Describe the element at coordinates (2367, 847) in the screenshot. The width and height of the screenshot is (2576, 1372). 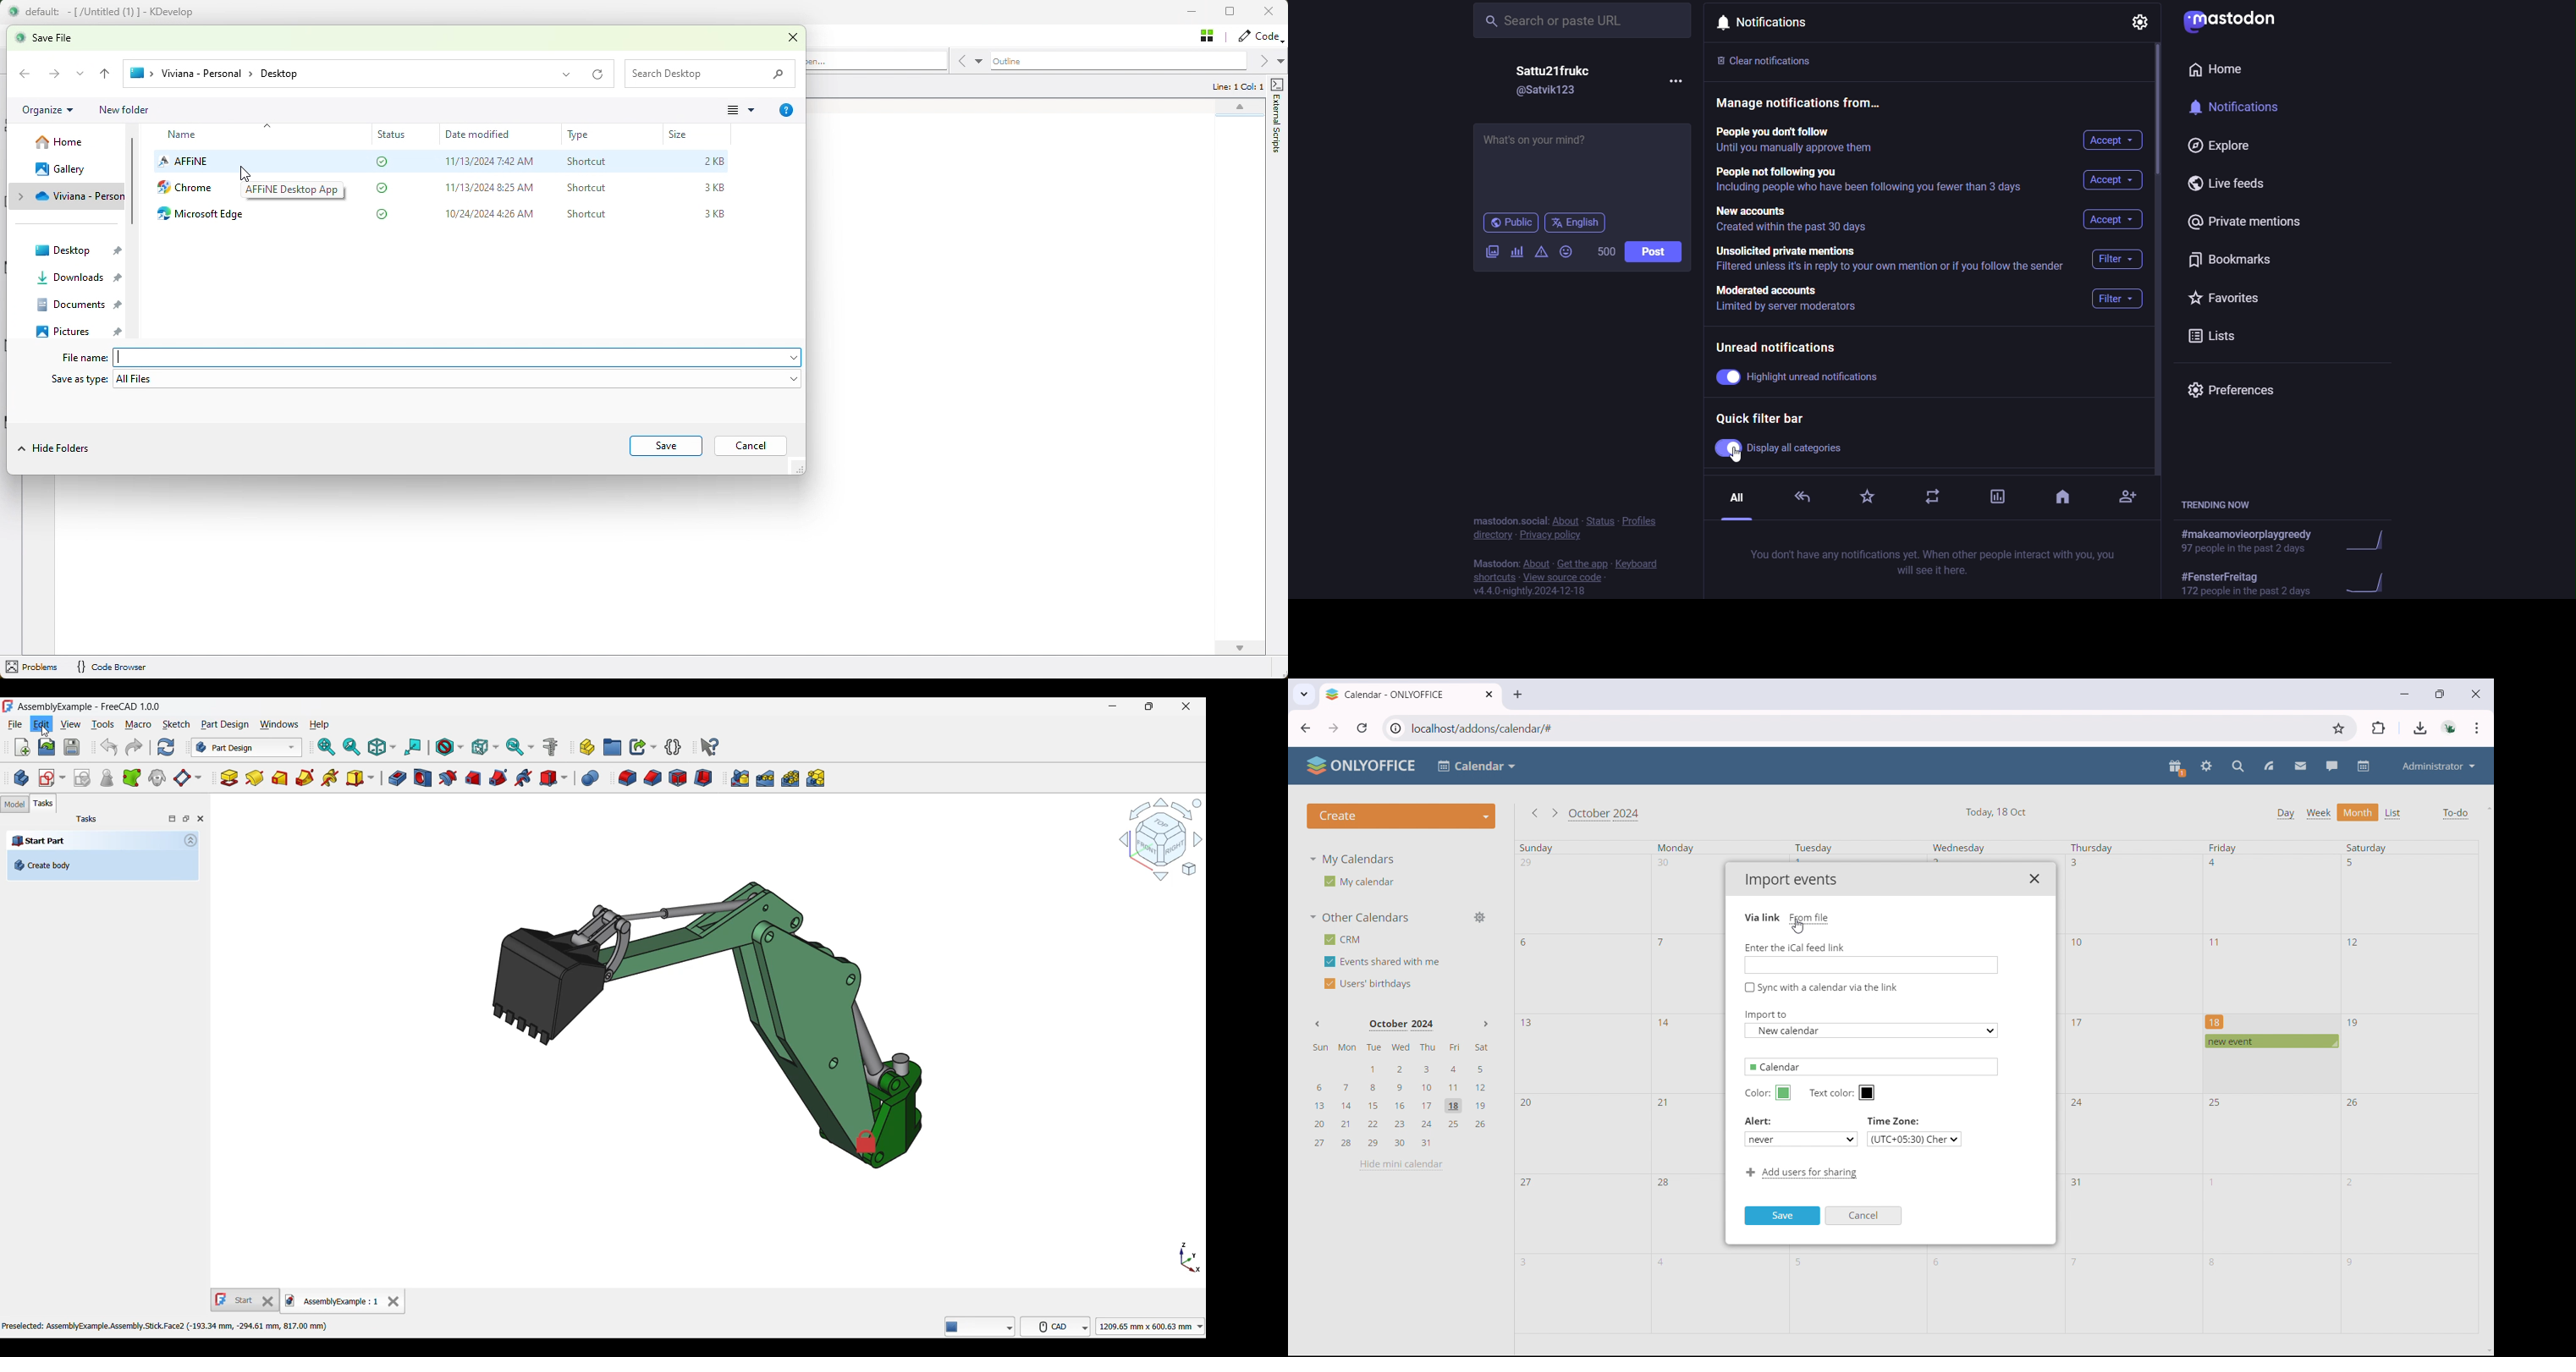
I see `Saturday` at that location.